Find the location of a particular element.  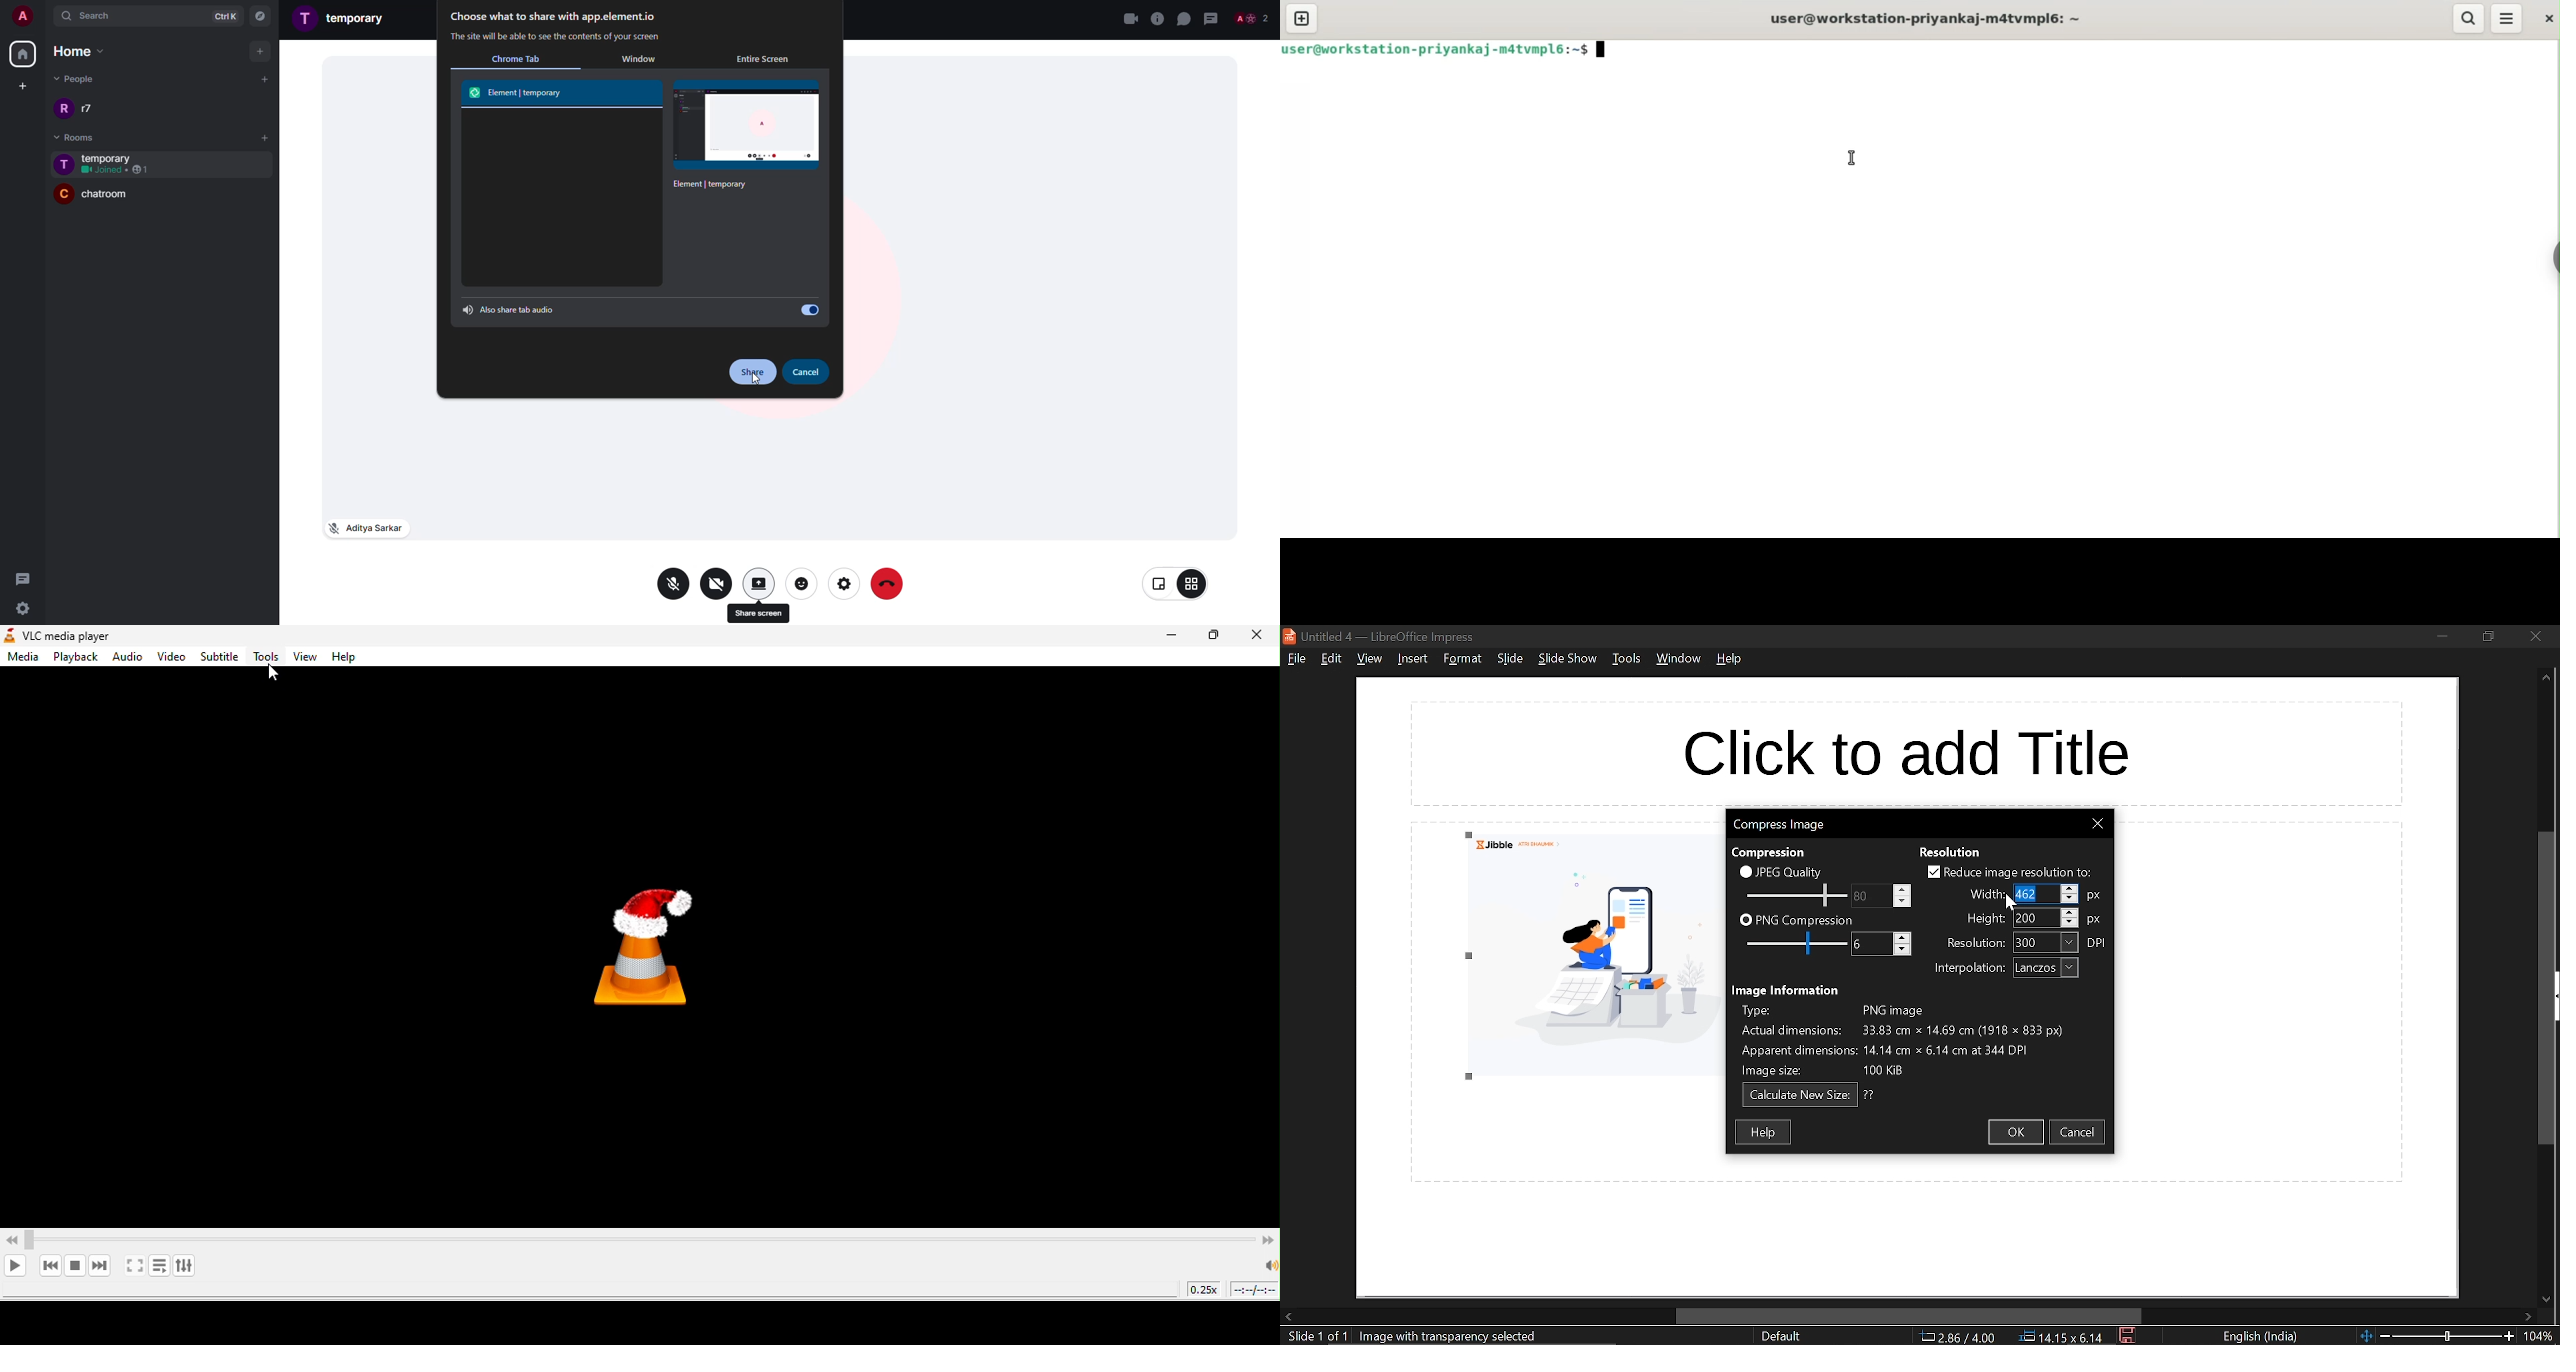

room is located at coordinates (359, 17).